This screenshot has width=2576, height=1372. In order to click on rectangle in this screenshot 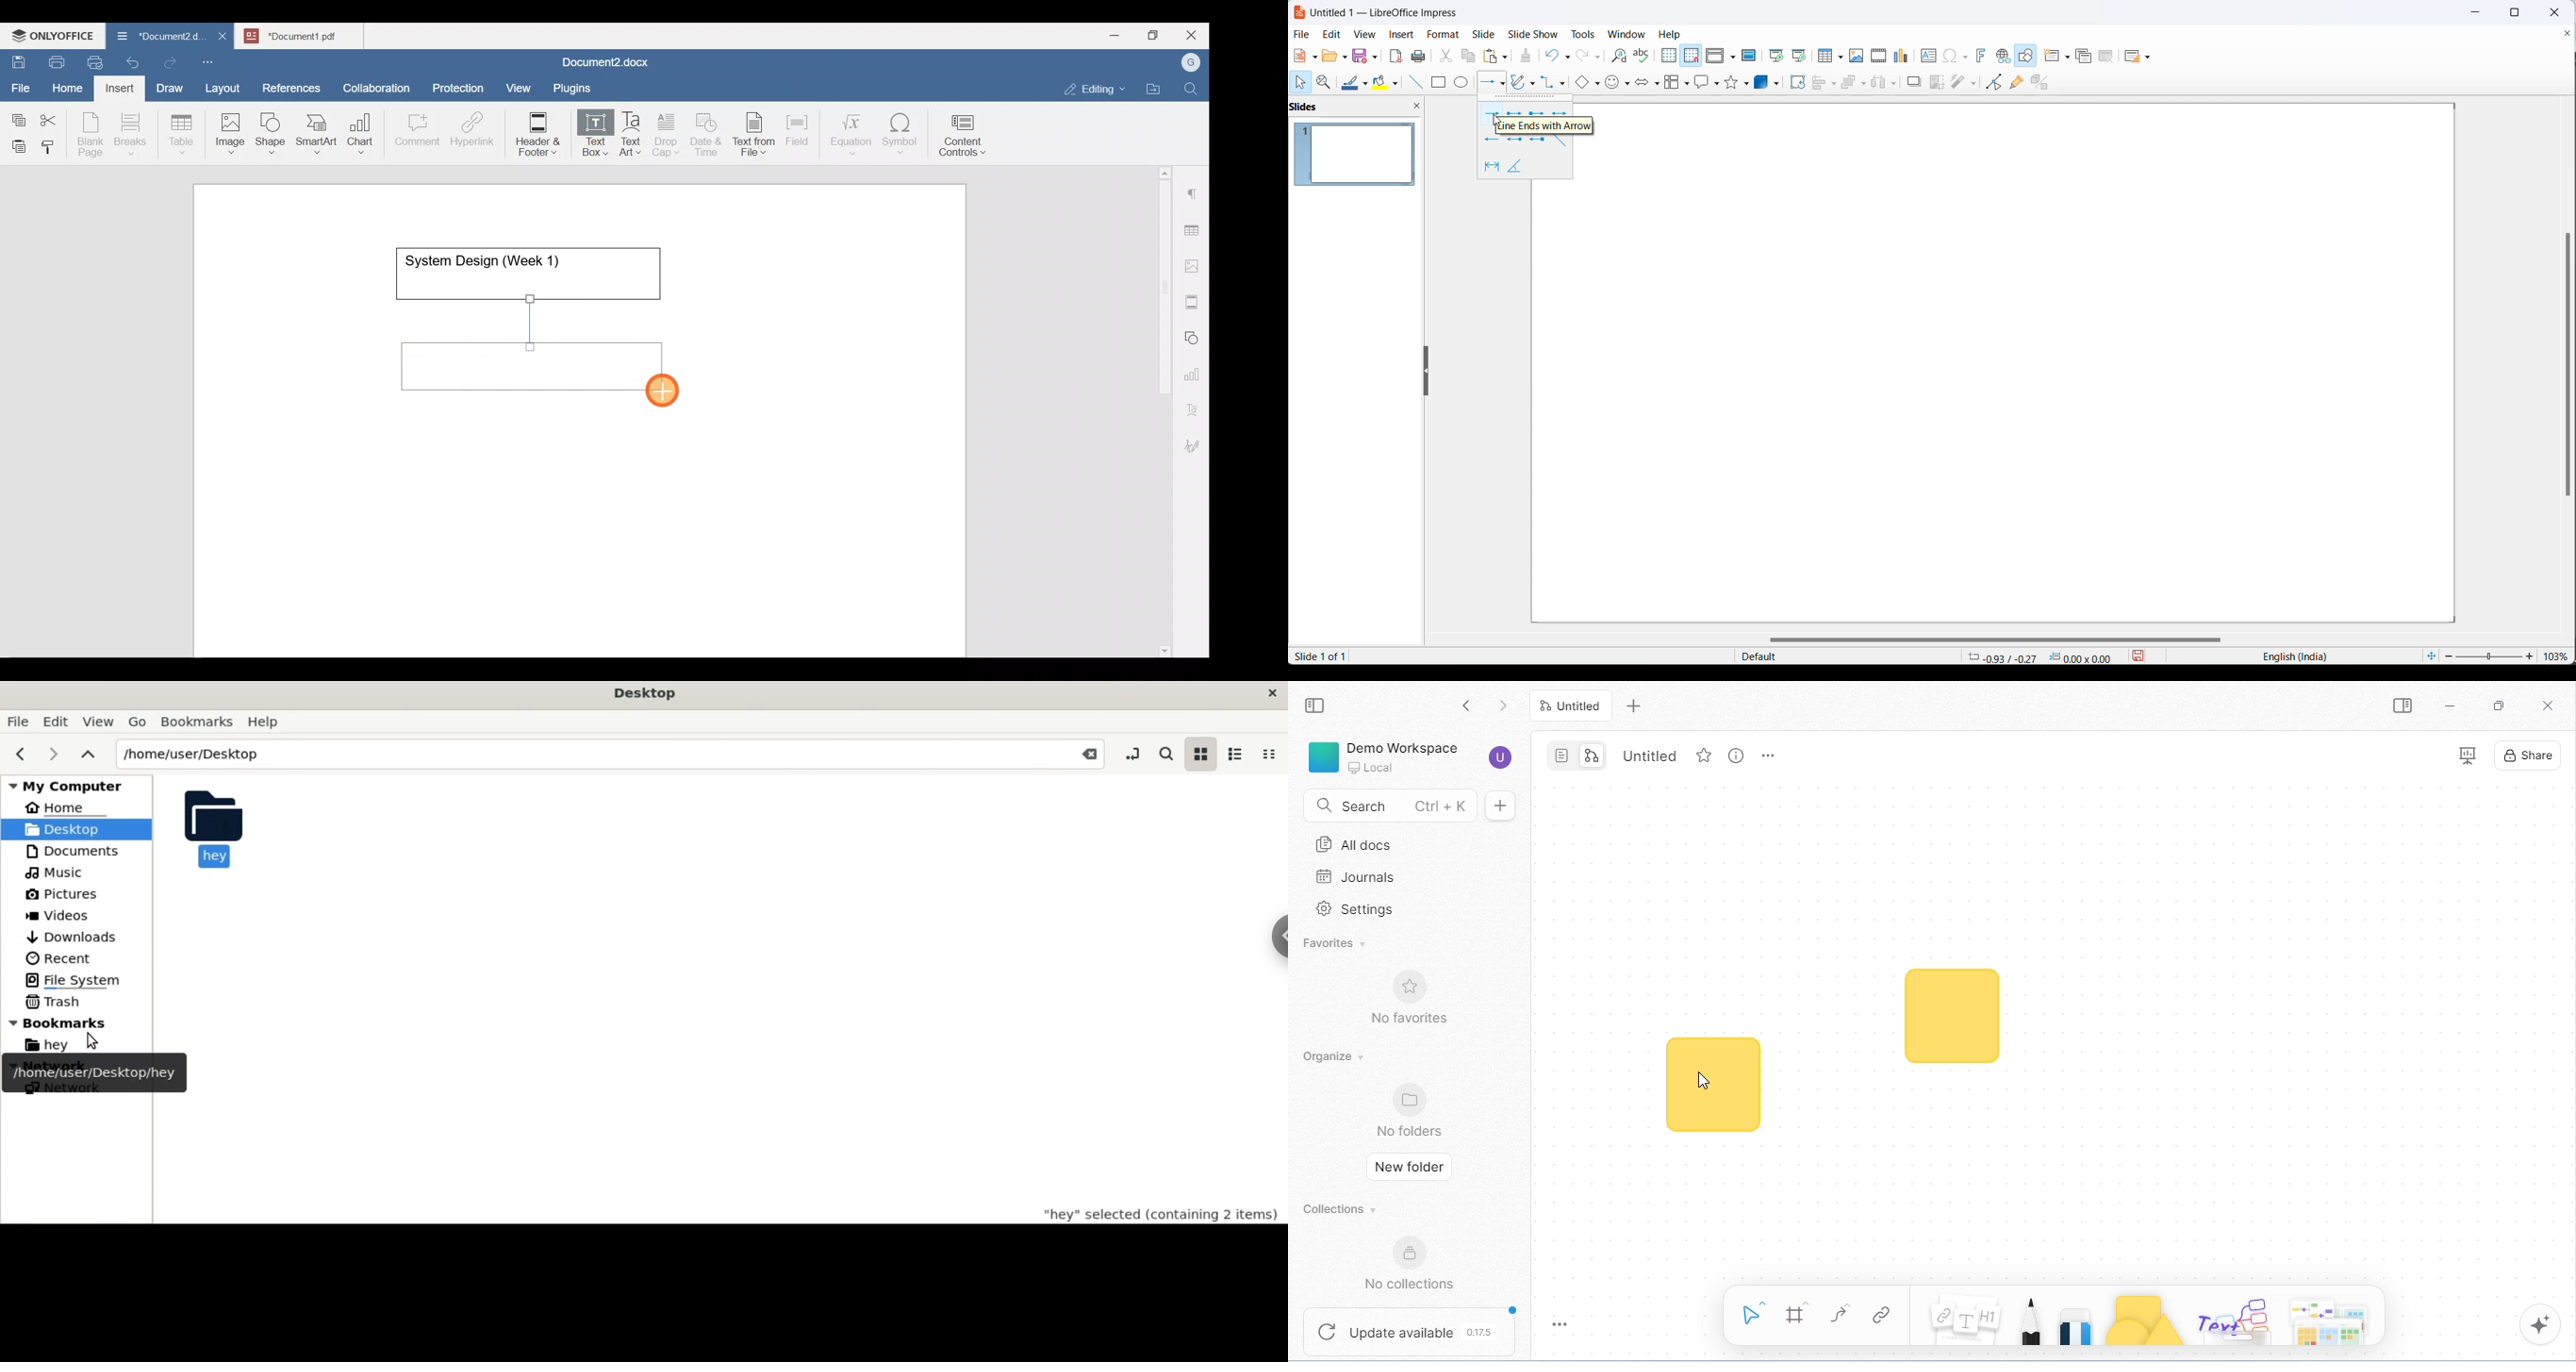, I will do `click(1438, 83)`.